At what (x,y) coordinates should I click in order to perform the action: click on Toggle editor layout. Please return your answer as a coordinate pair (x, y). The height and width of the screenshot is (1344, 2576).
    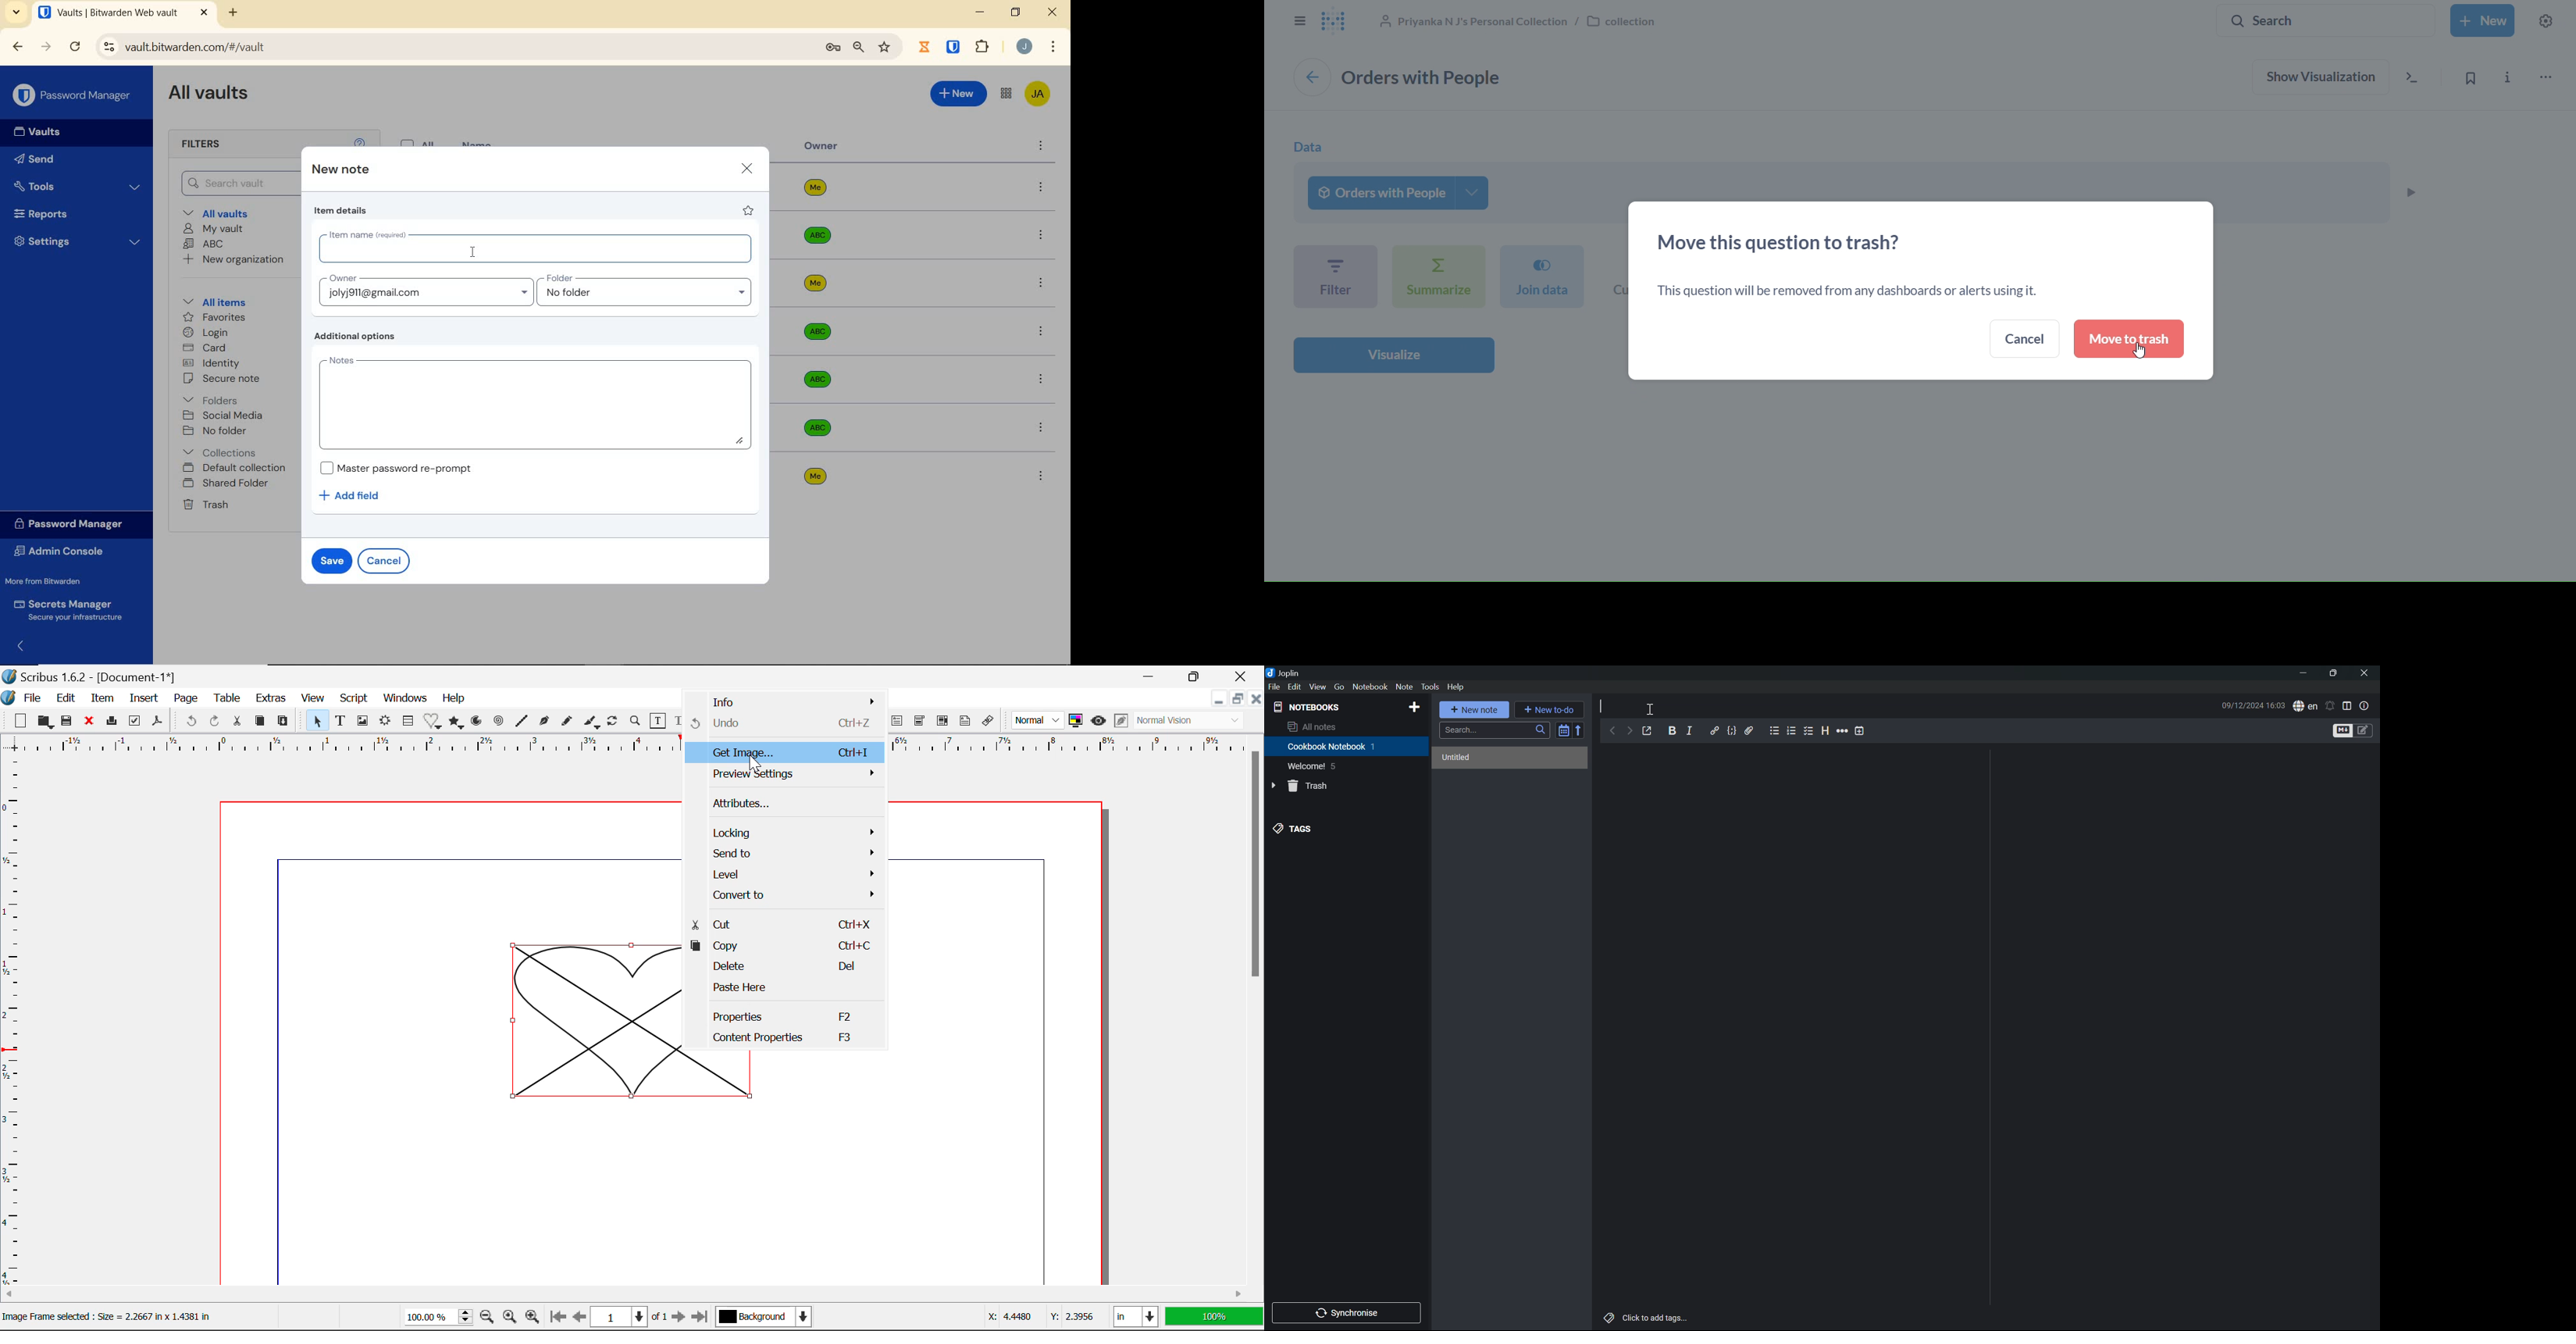
    Looking at the image, I should click on (2350, 706).